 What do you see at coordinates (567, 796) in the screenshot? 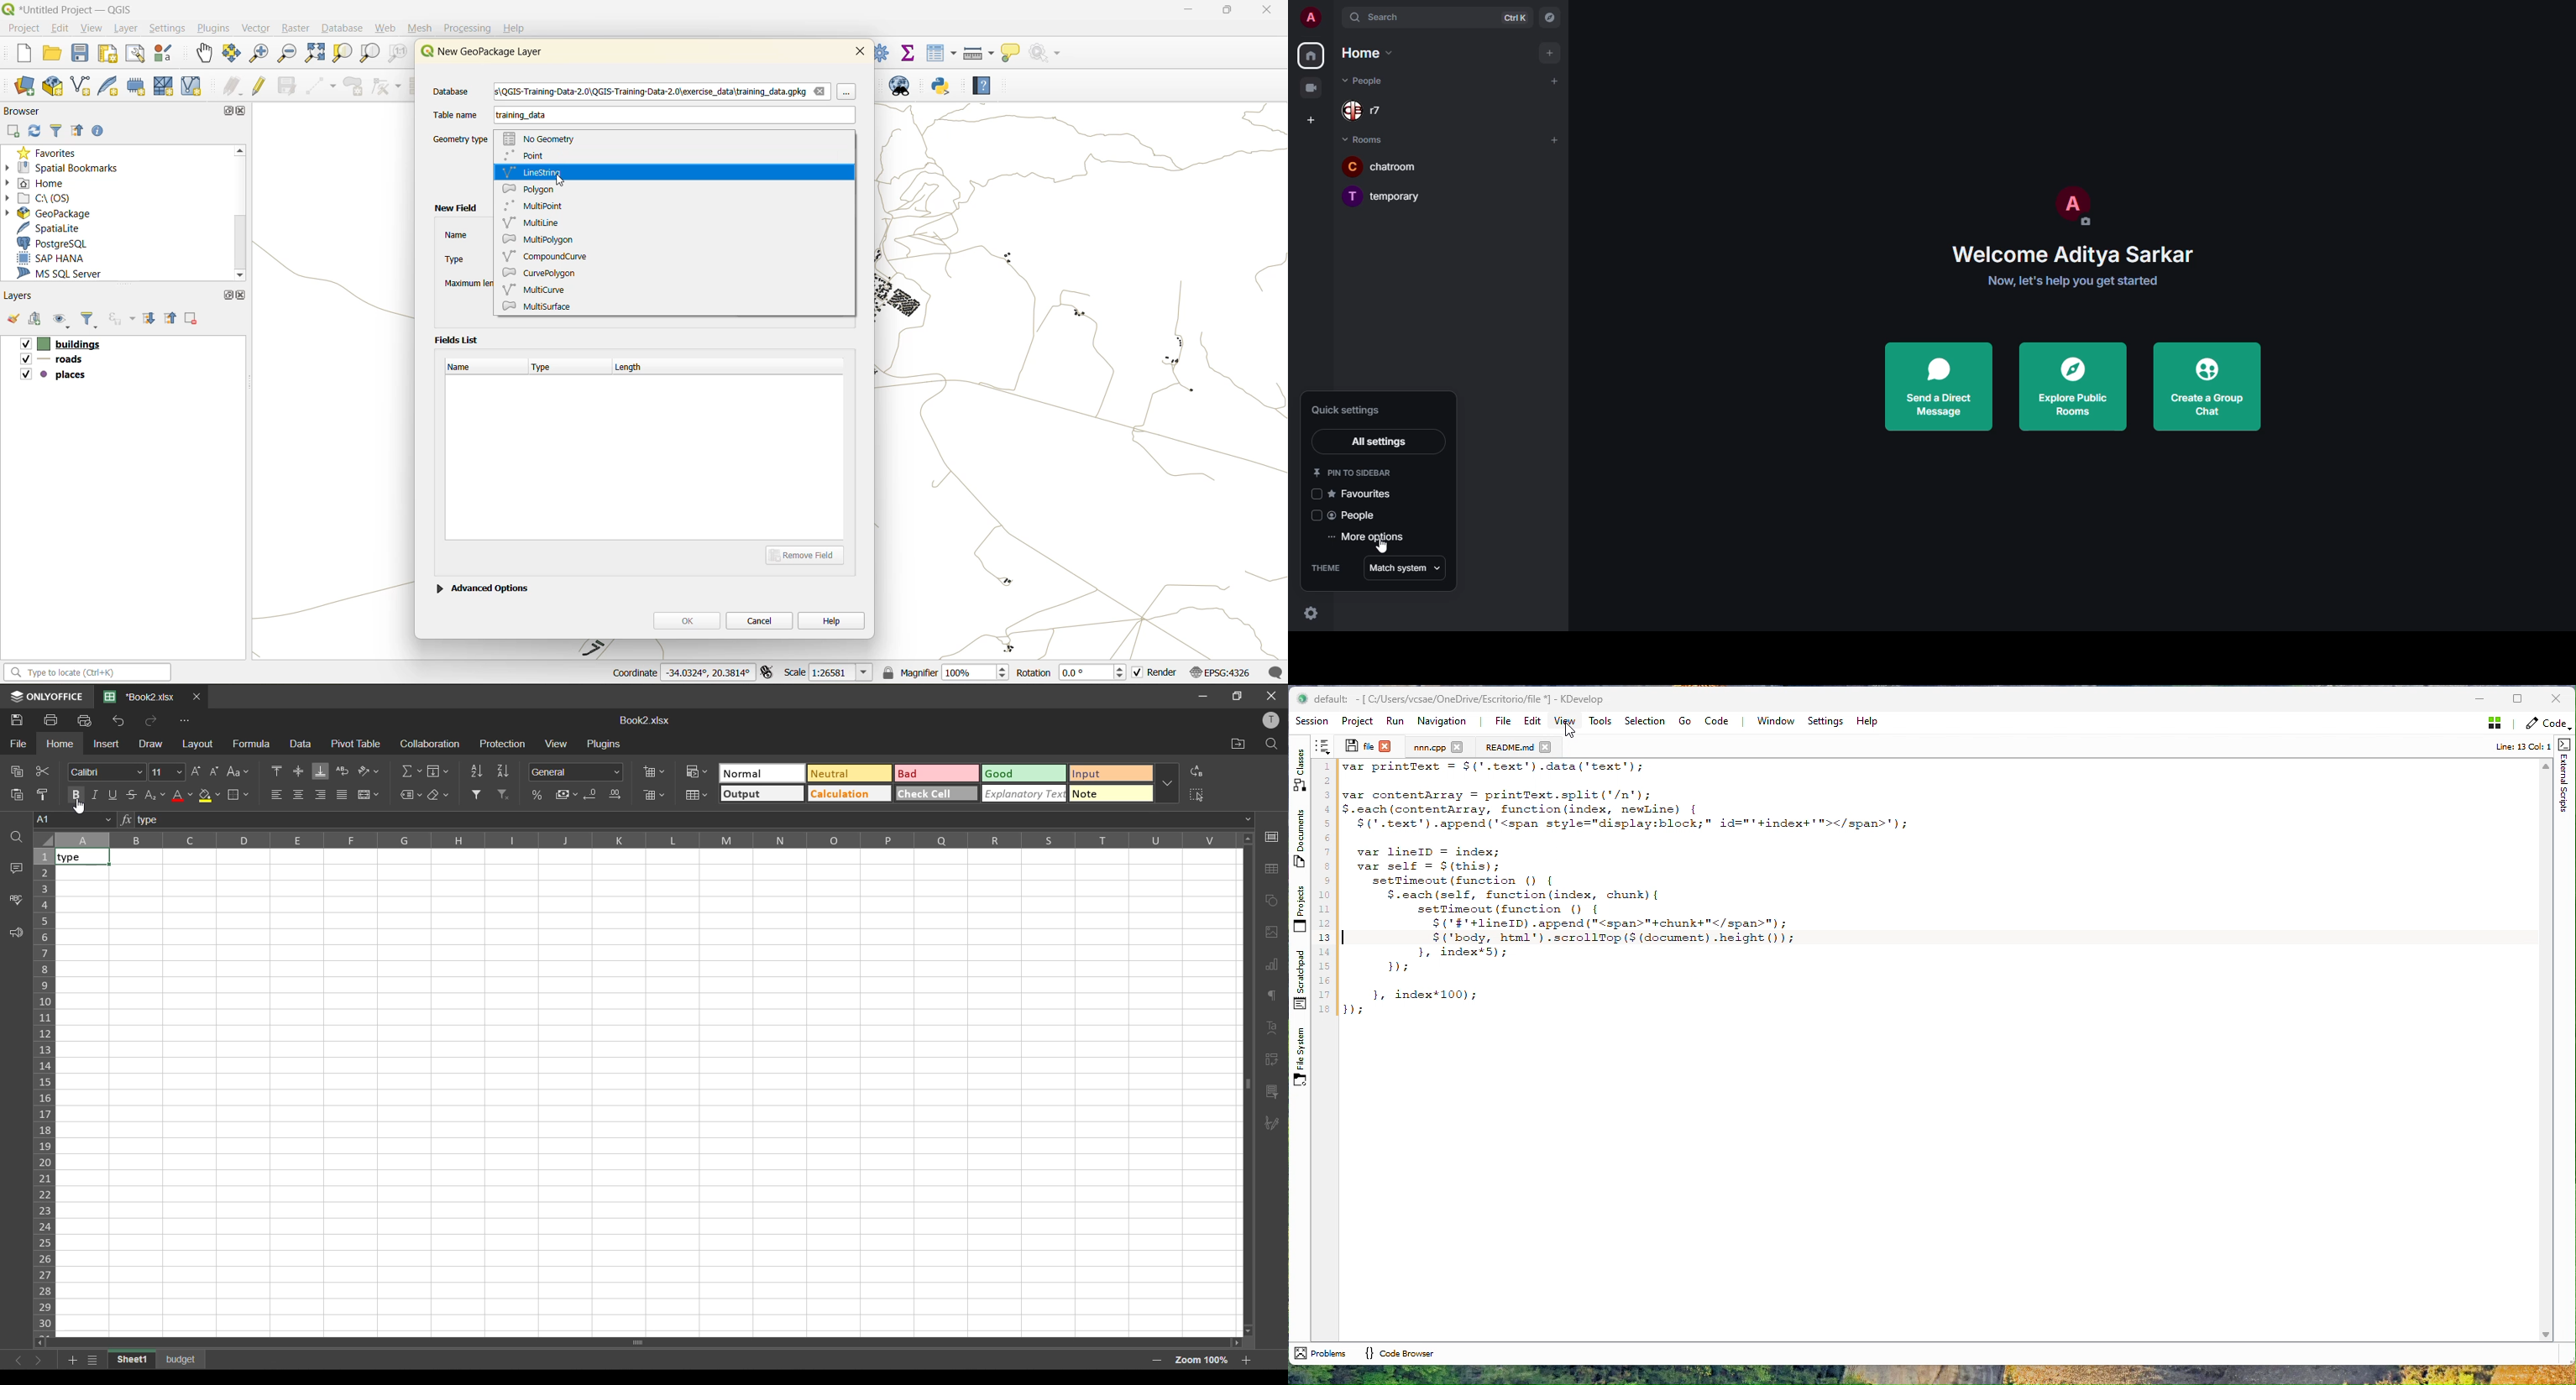
I see `accounting` at bounding box center [567, 796].